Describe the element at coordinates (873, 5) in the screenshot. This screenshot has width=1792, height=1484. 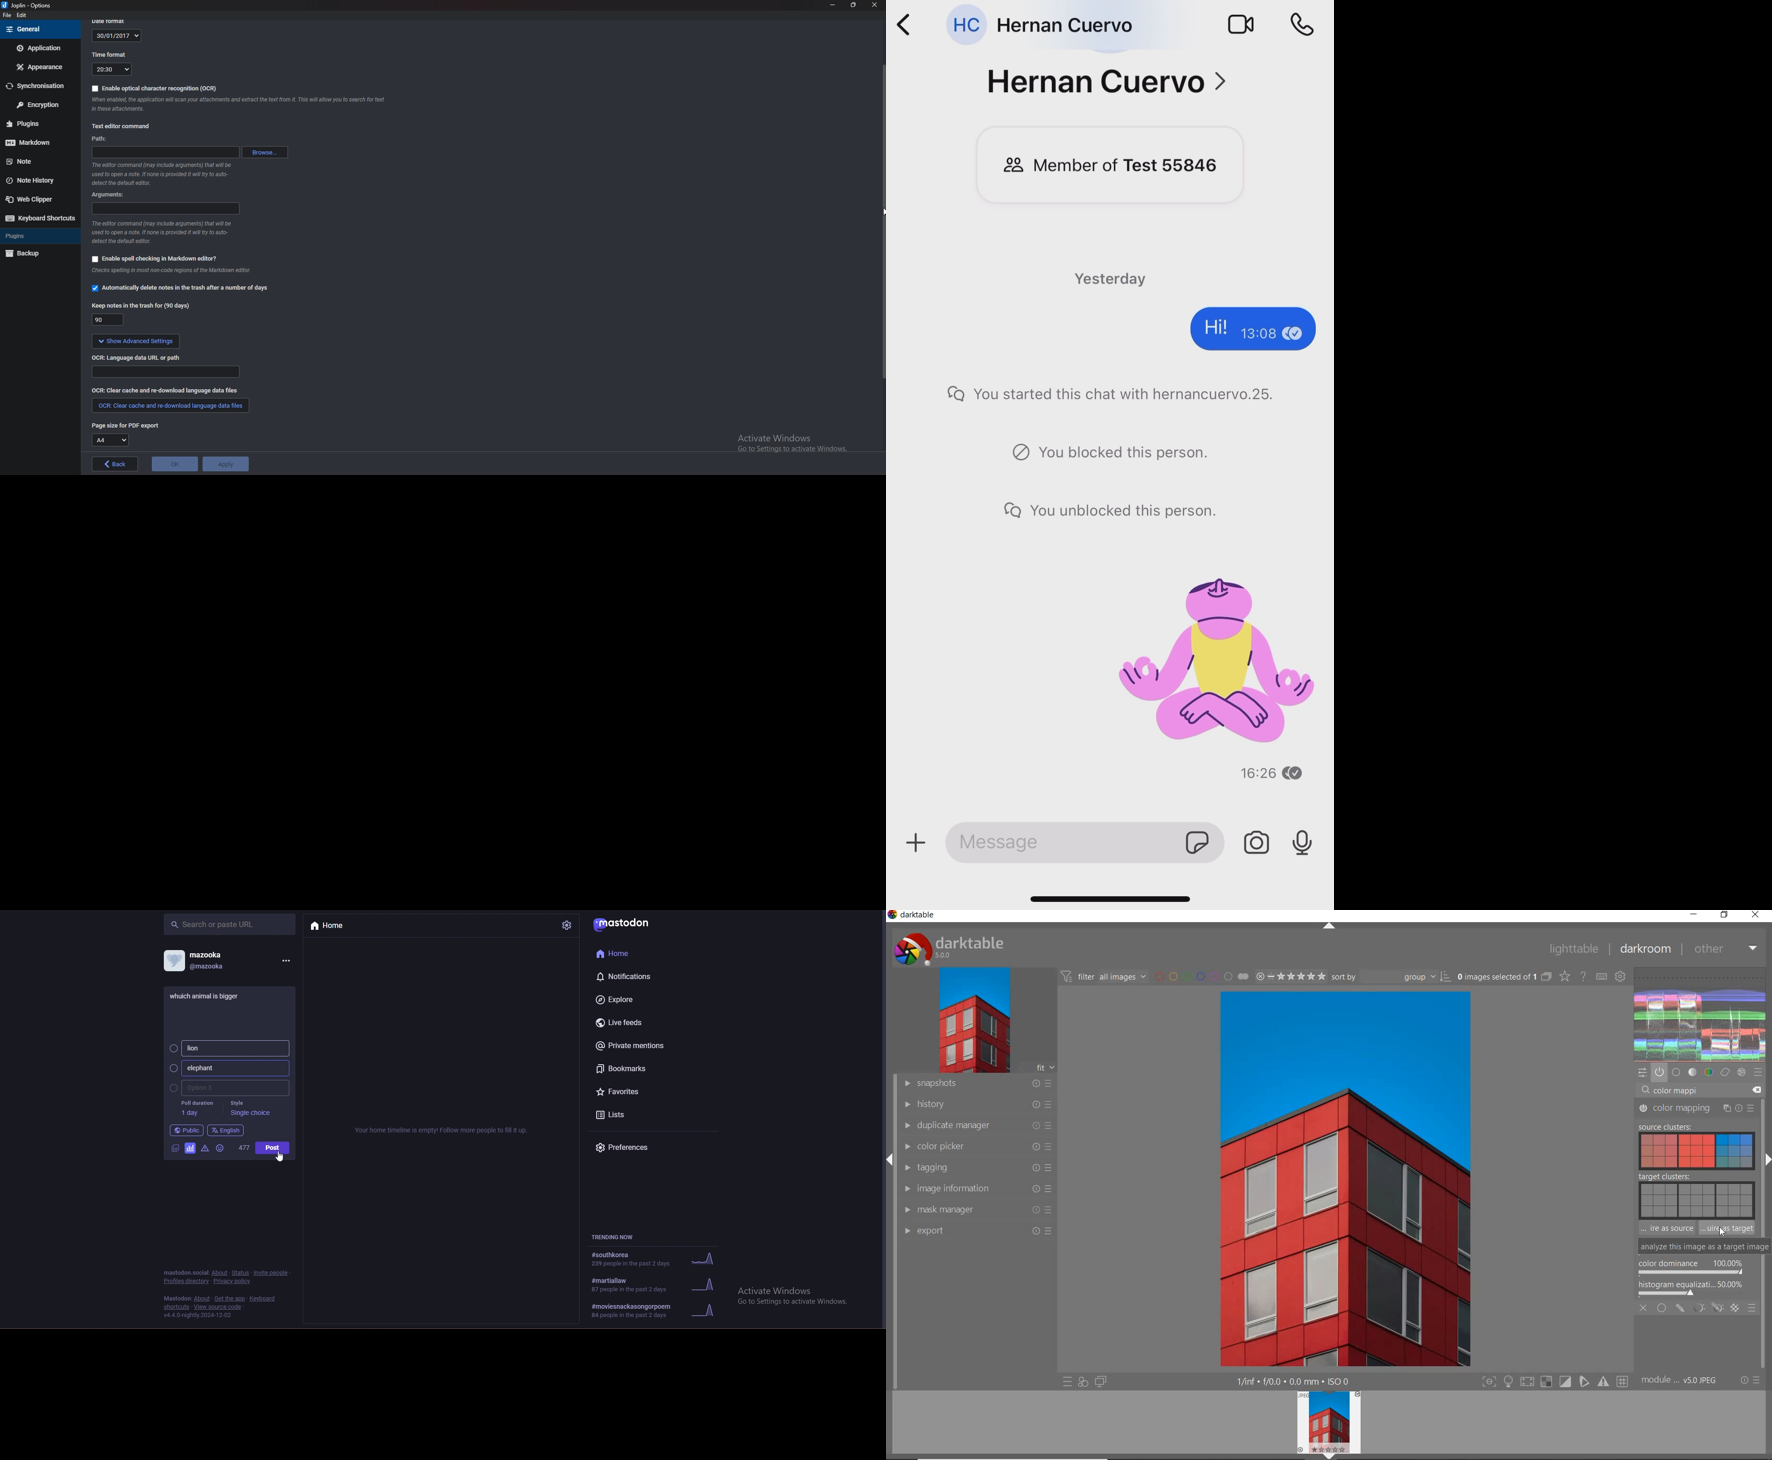
I see `close` at that location.